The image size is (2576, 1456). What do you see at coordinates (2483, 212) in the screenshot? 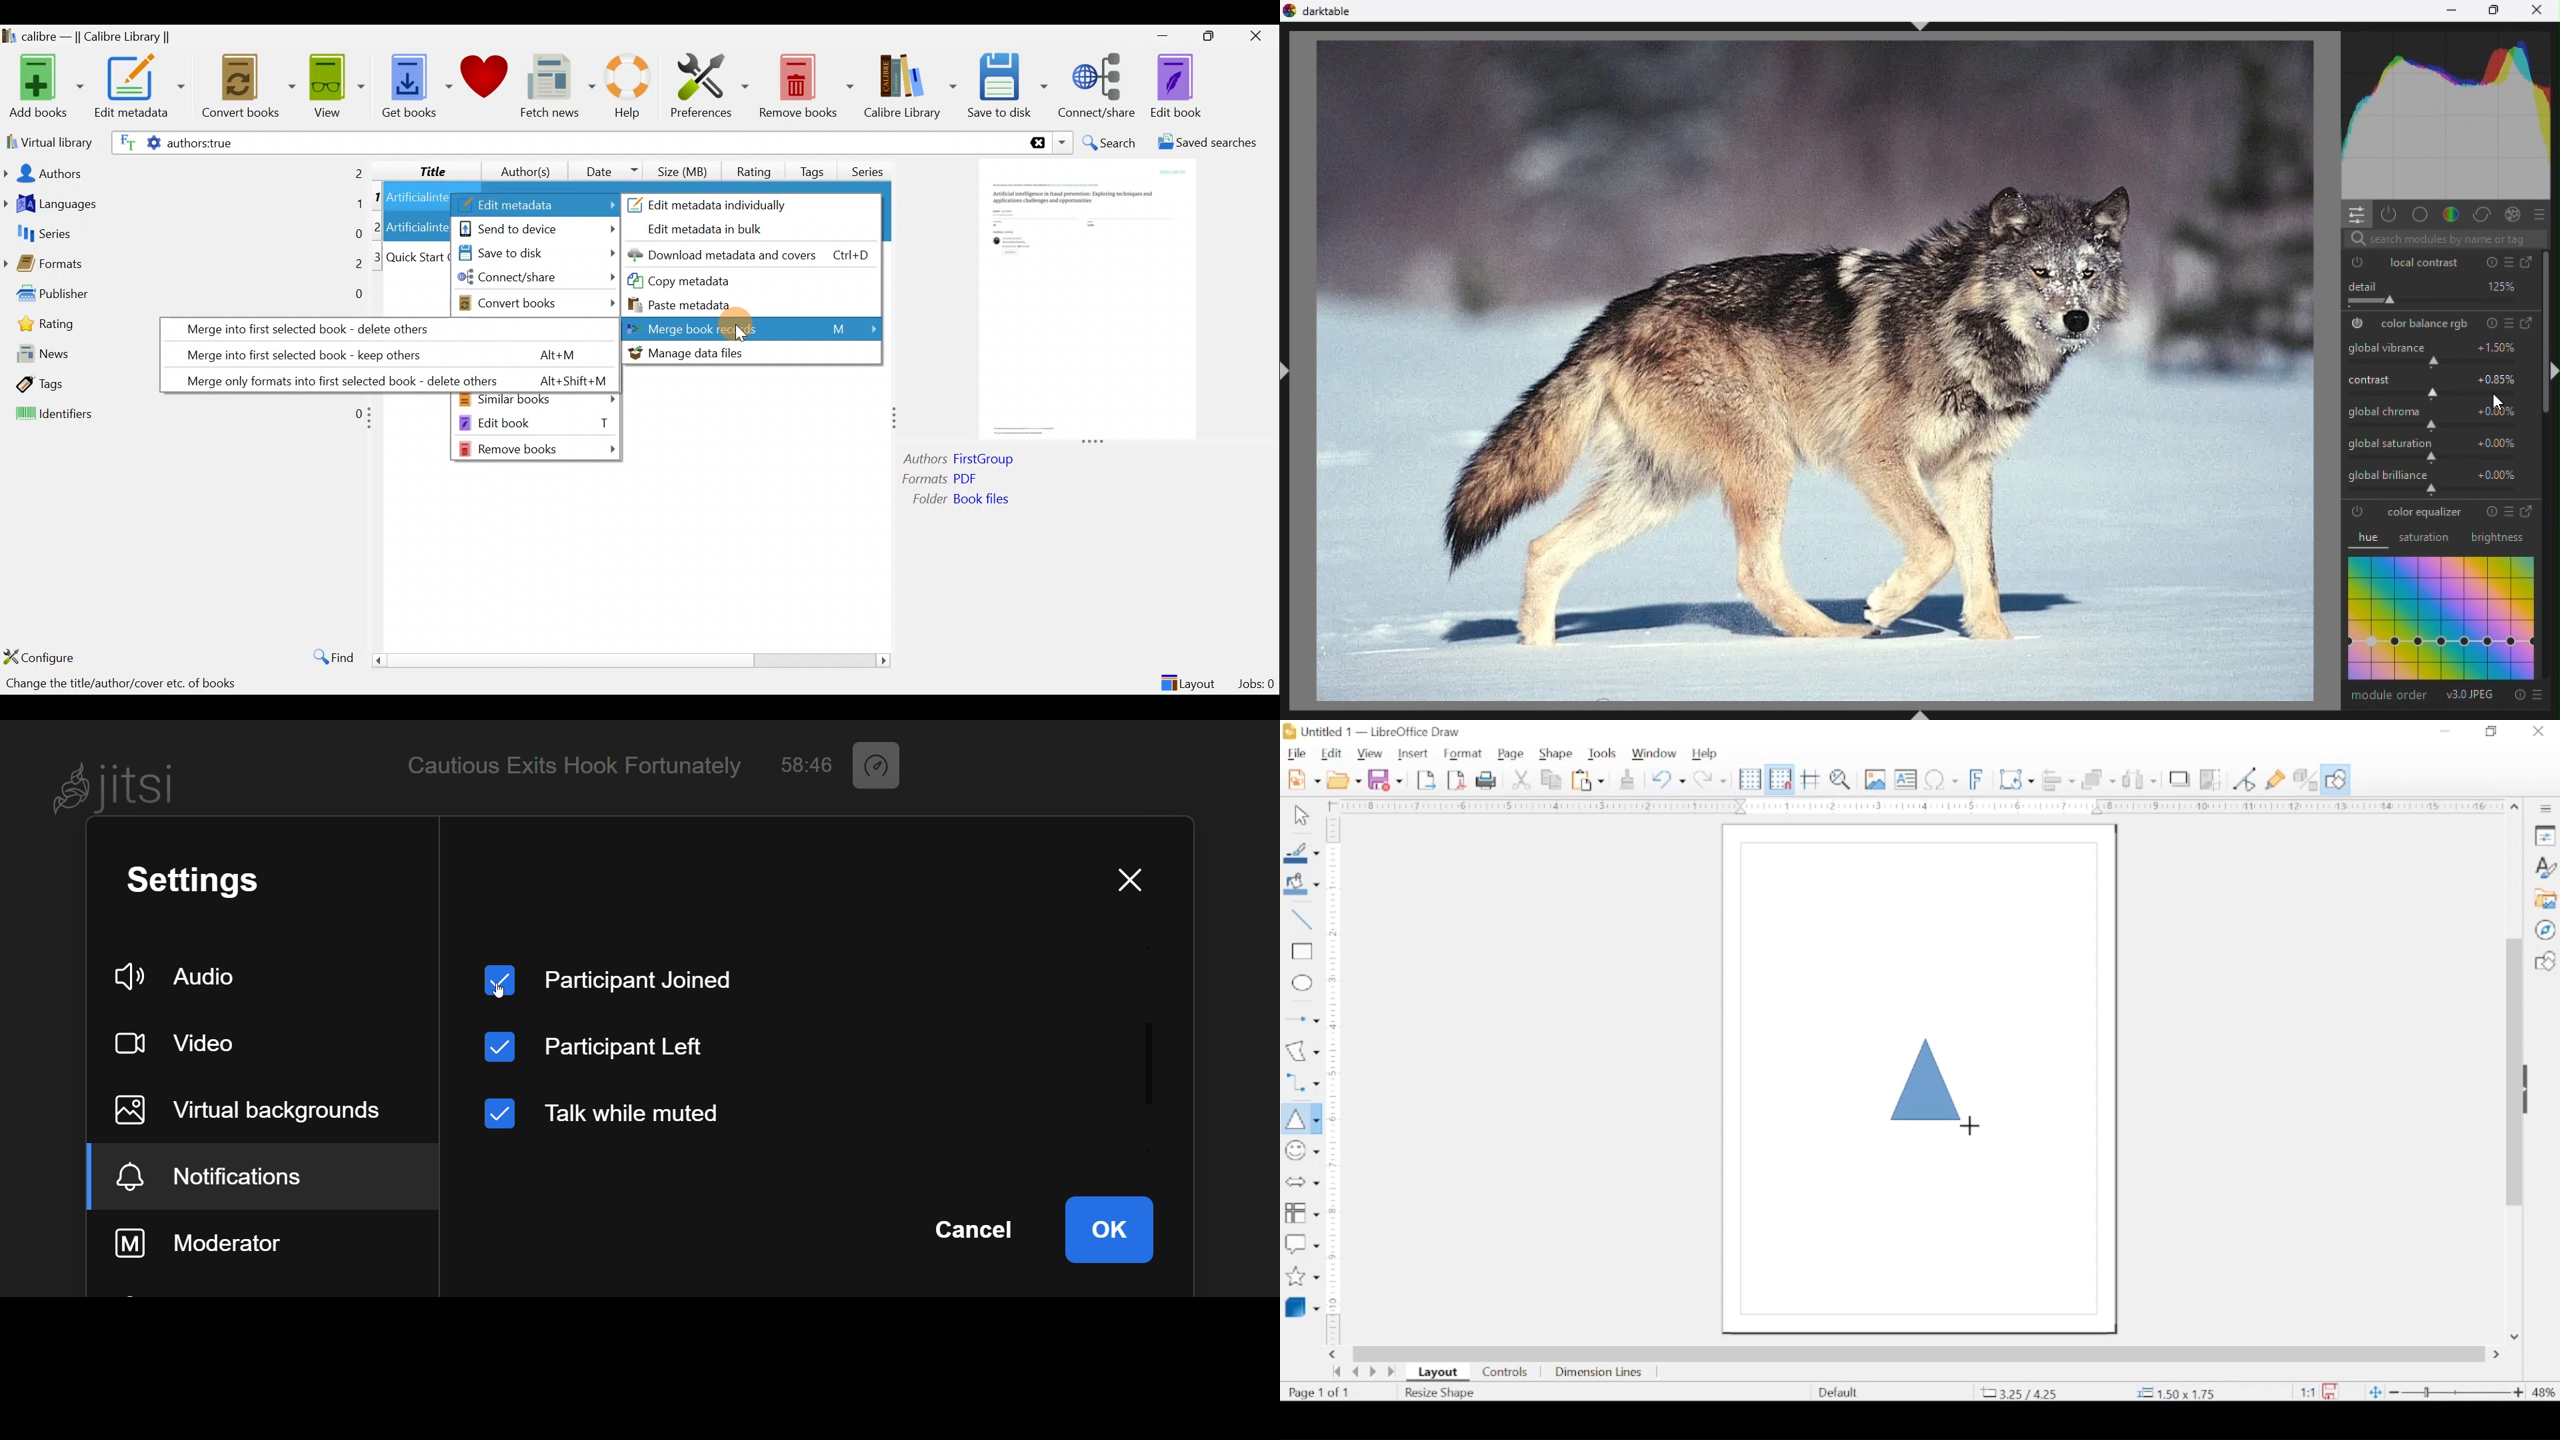
I see `correct` at bounding box center [2483, 212].